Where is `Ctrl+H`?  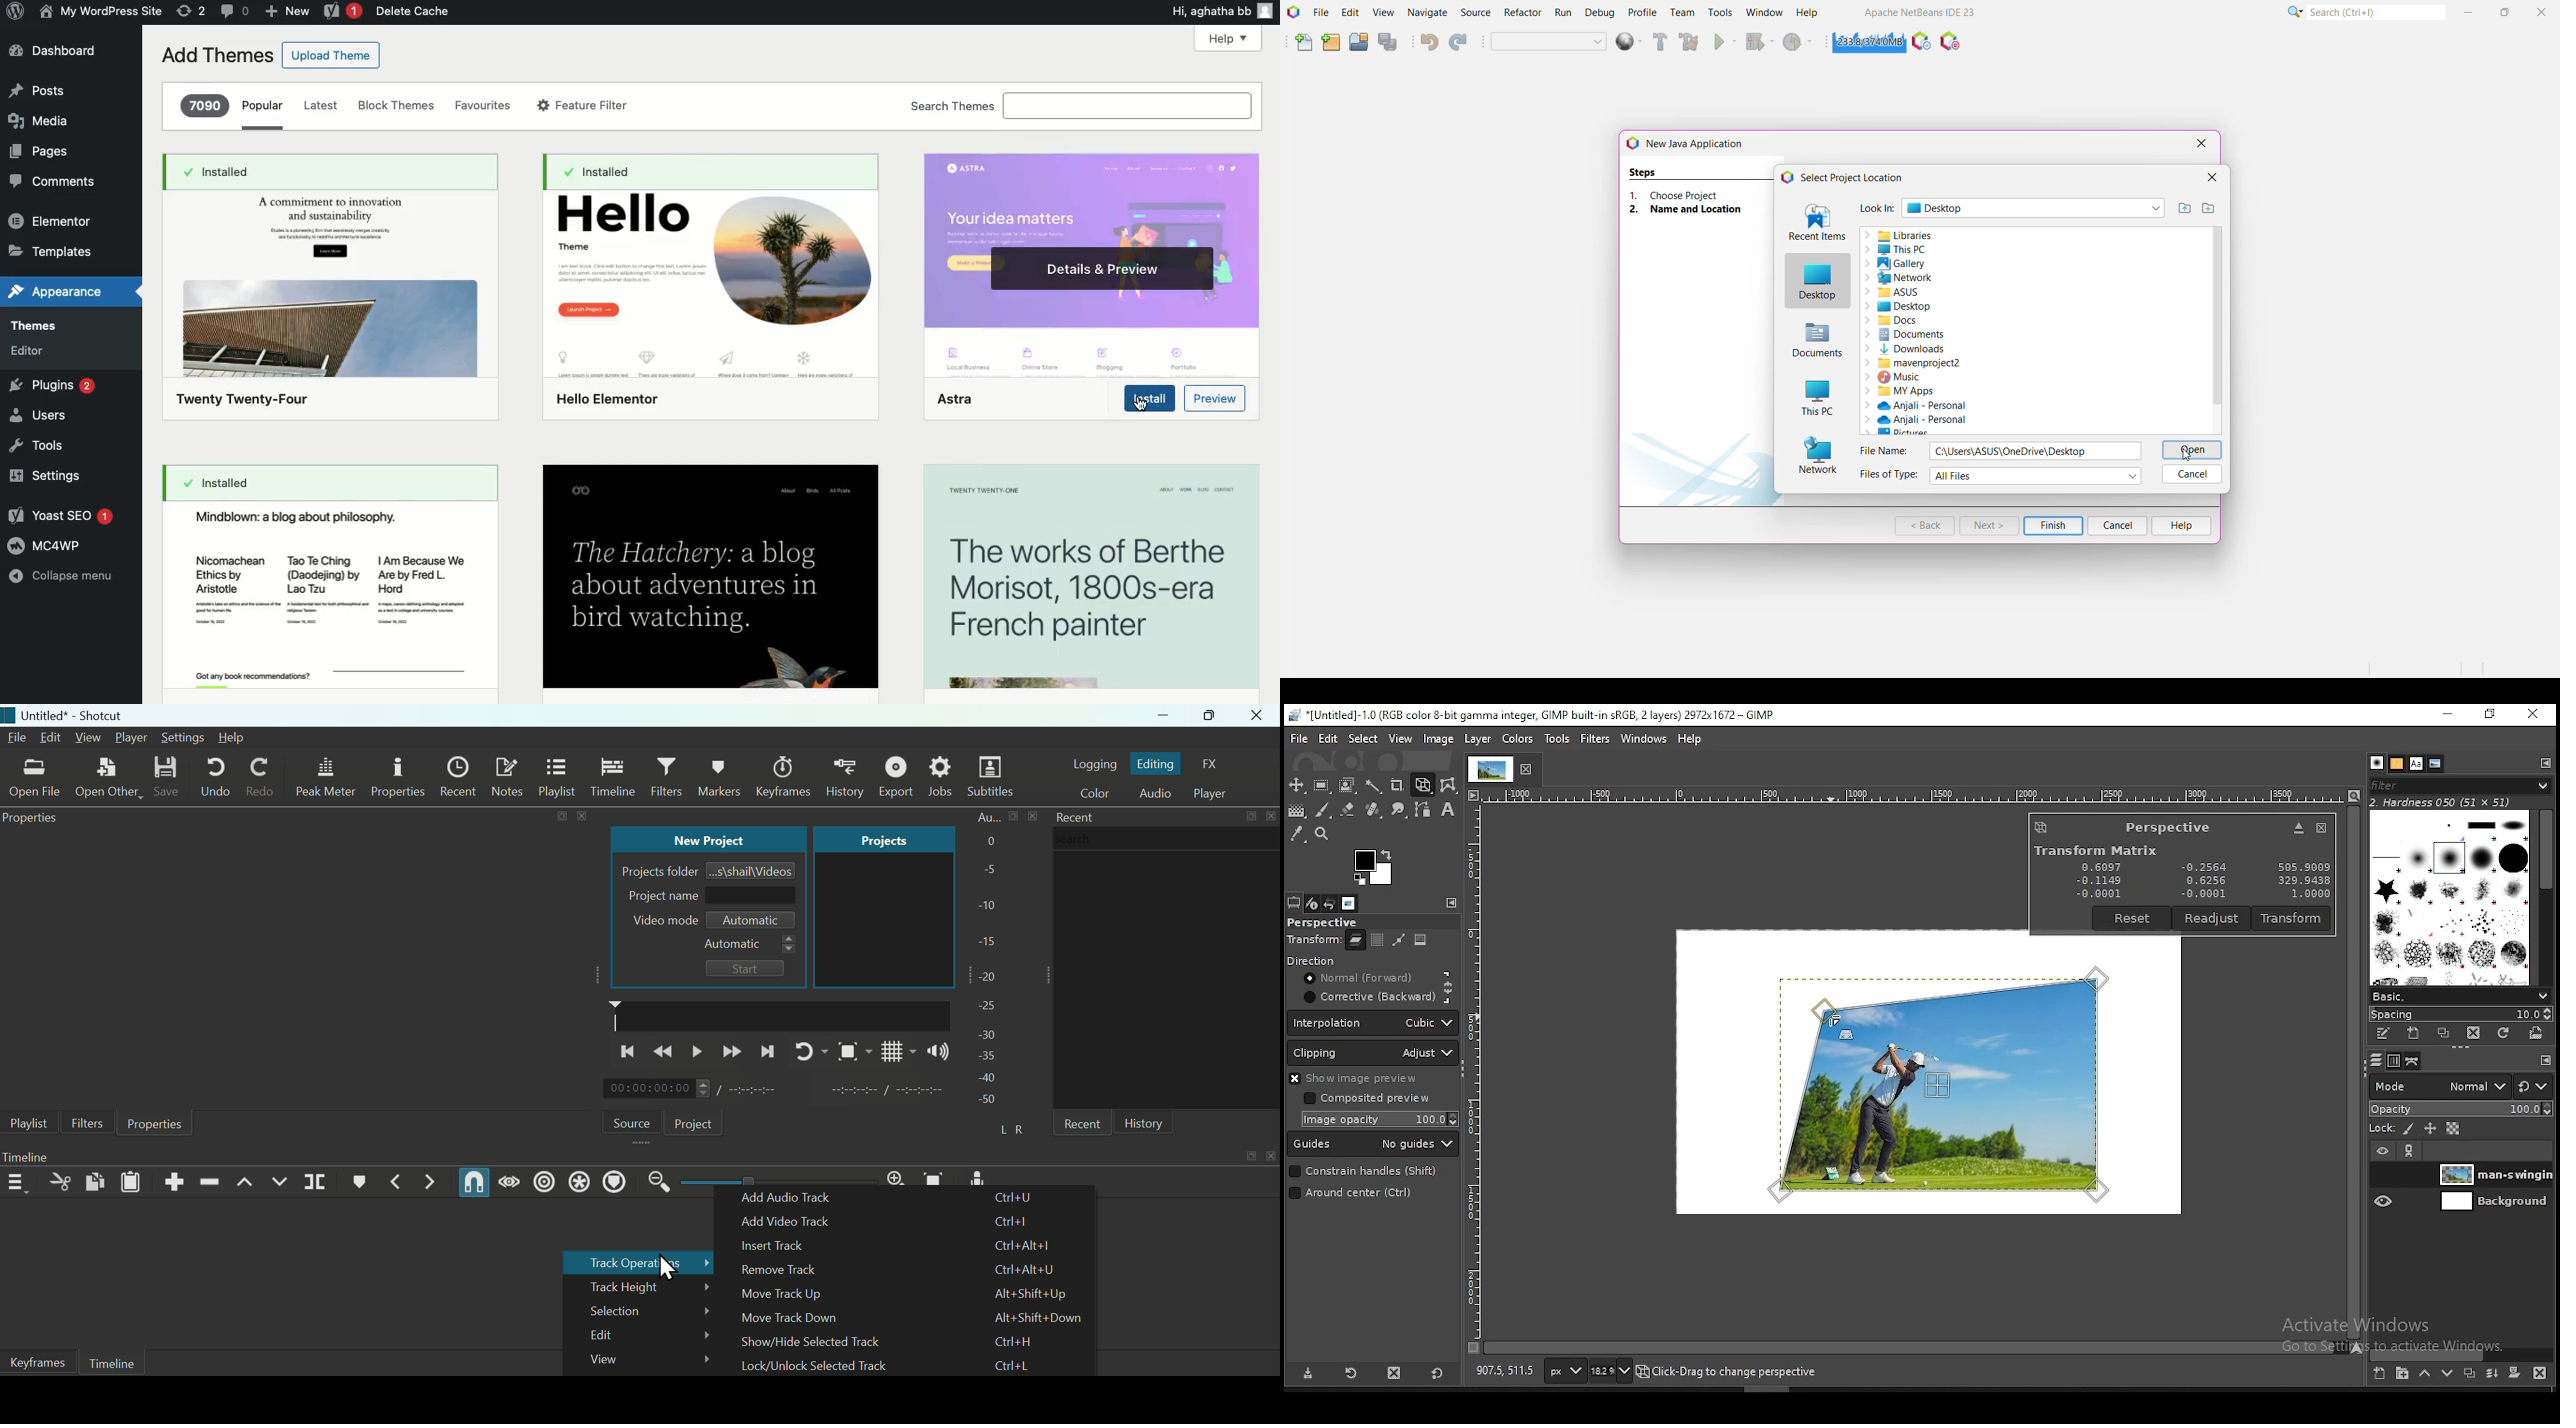 Ctrl+H is located at coordinates (1013, 1341).